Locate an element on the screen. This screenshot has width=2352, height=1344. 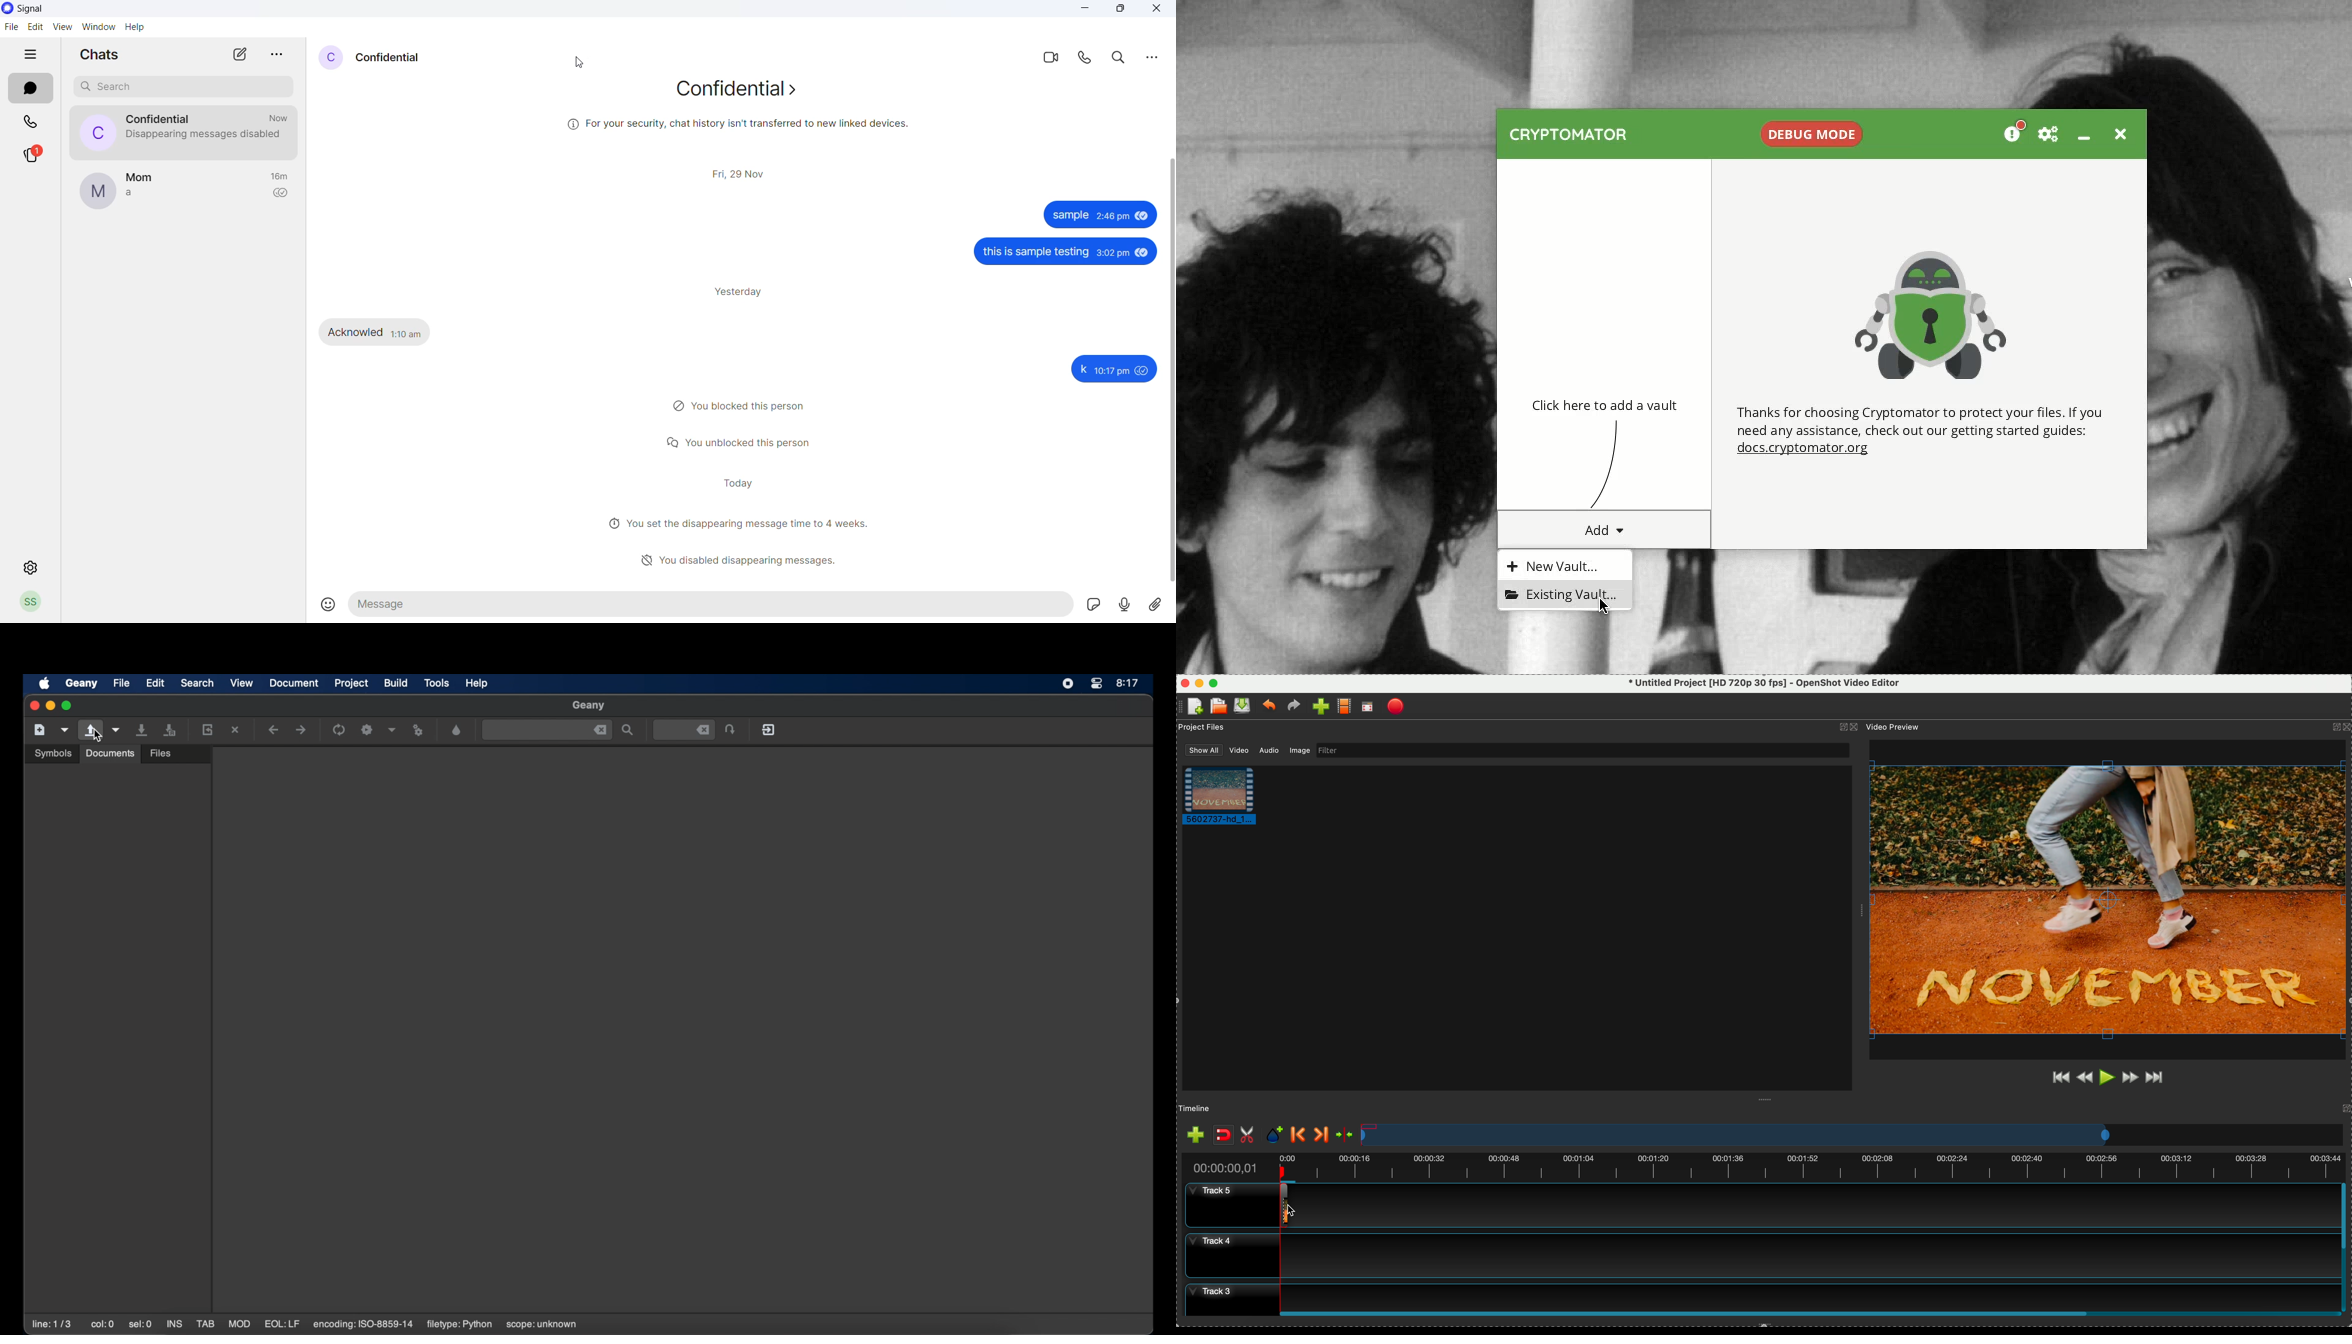
import files is located at coordinates (1193, 1132).